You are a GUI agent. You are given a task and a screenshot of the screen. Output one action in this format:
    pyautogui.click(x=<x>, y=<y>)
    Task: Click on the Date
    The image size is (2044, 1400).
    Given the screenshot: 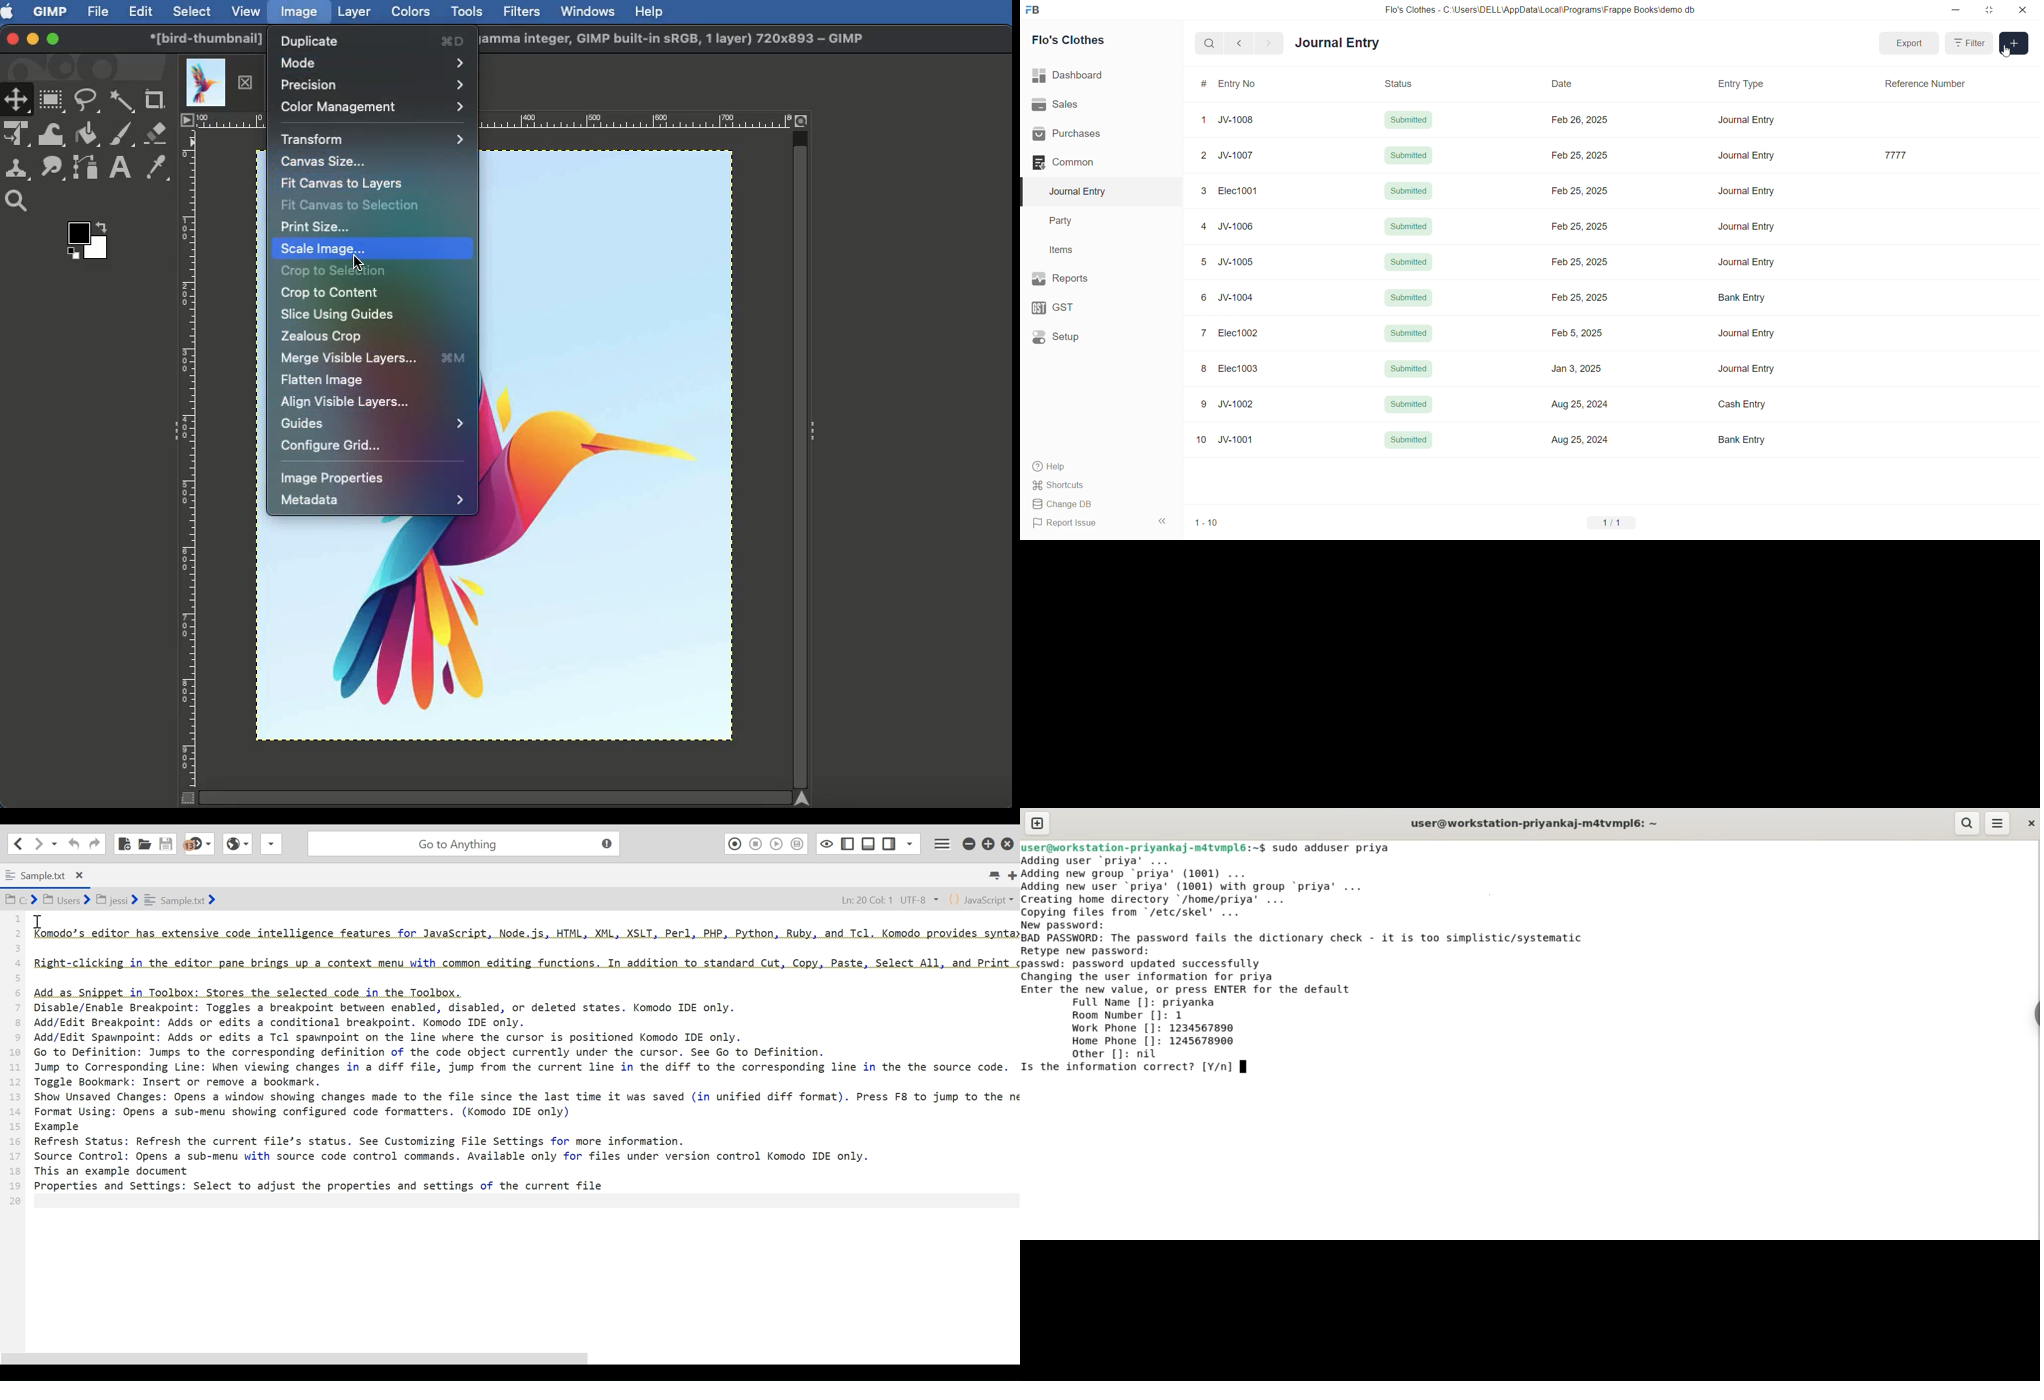 What is the action you would take?
    pyautogui.click(x=1564, y=84)
    